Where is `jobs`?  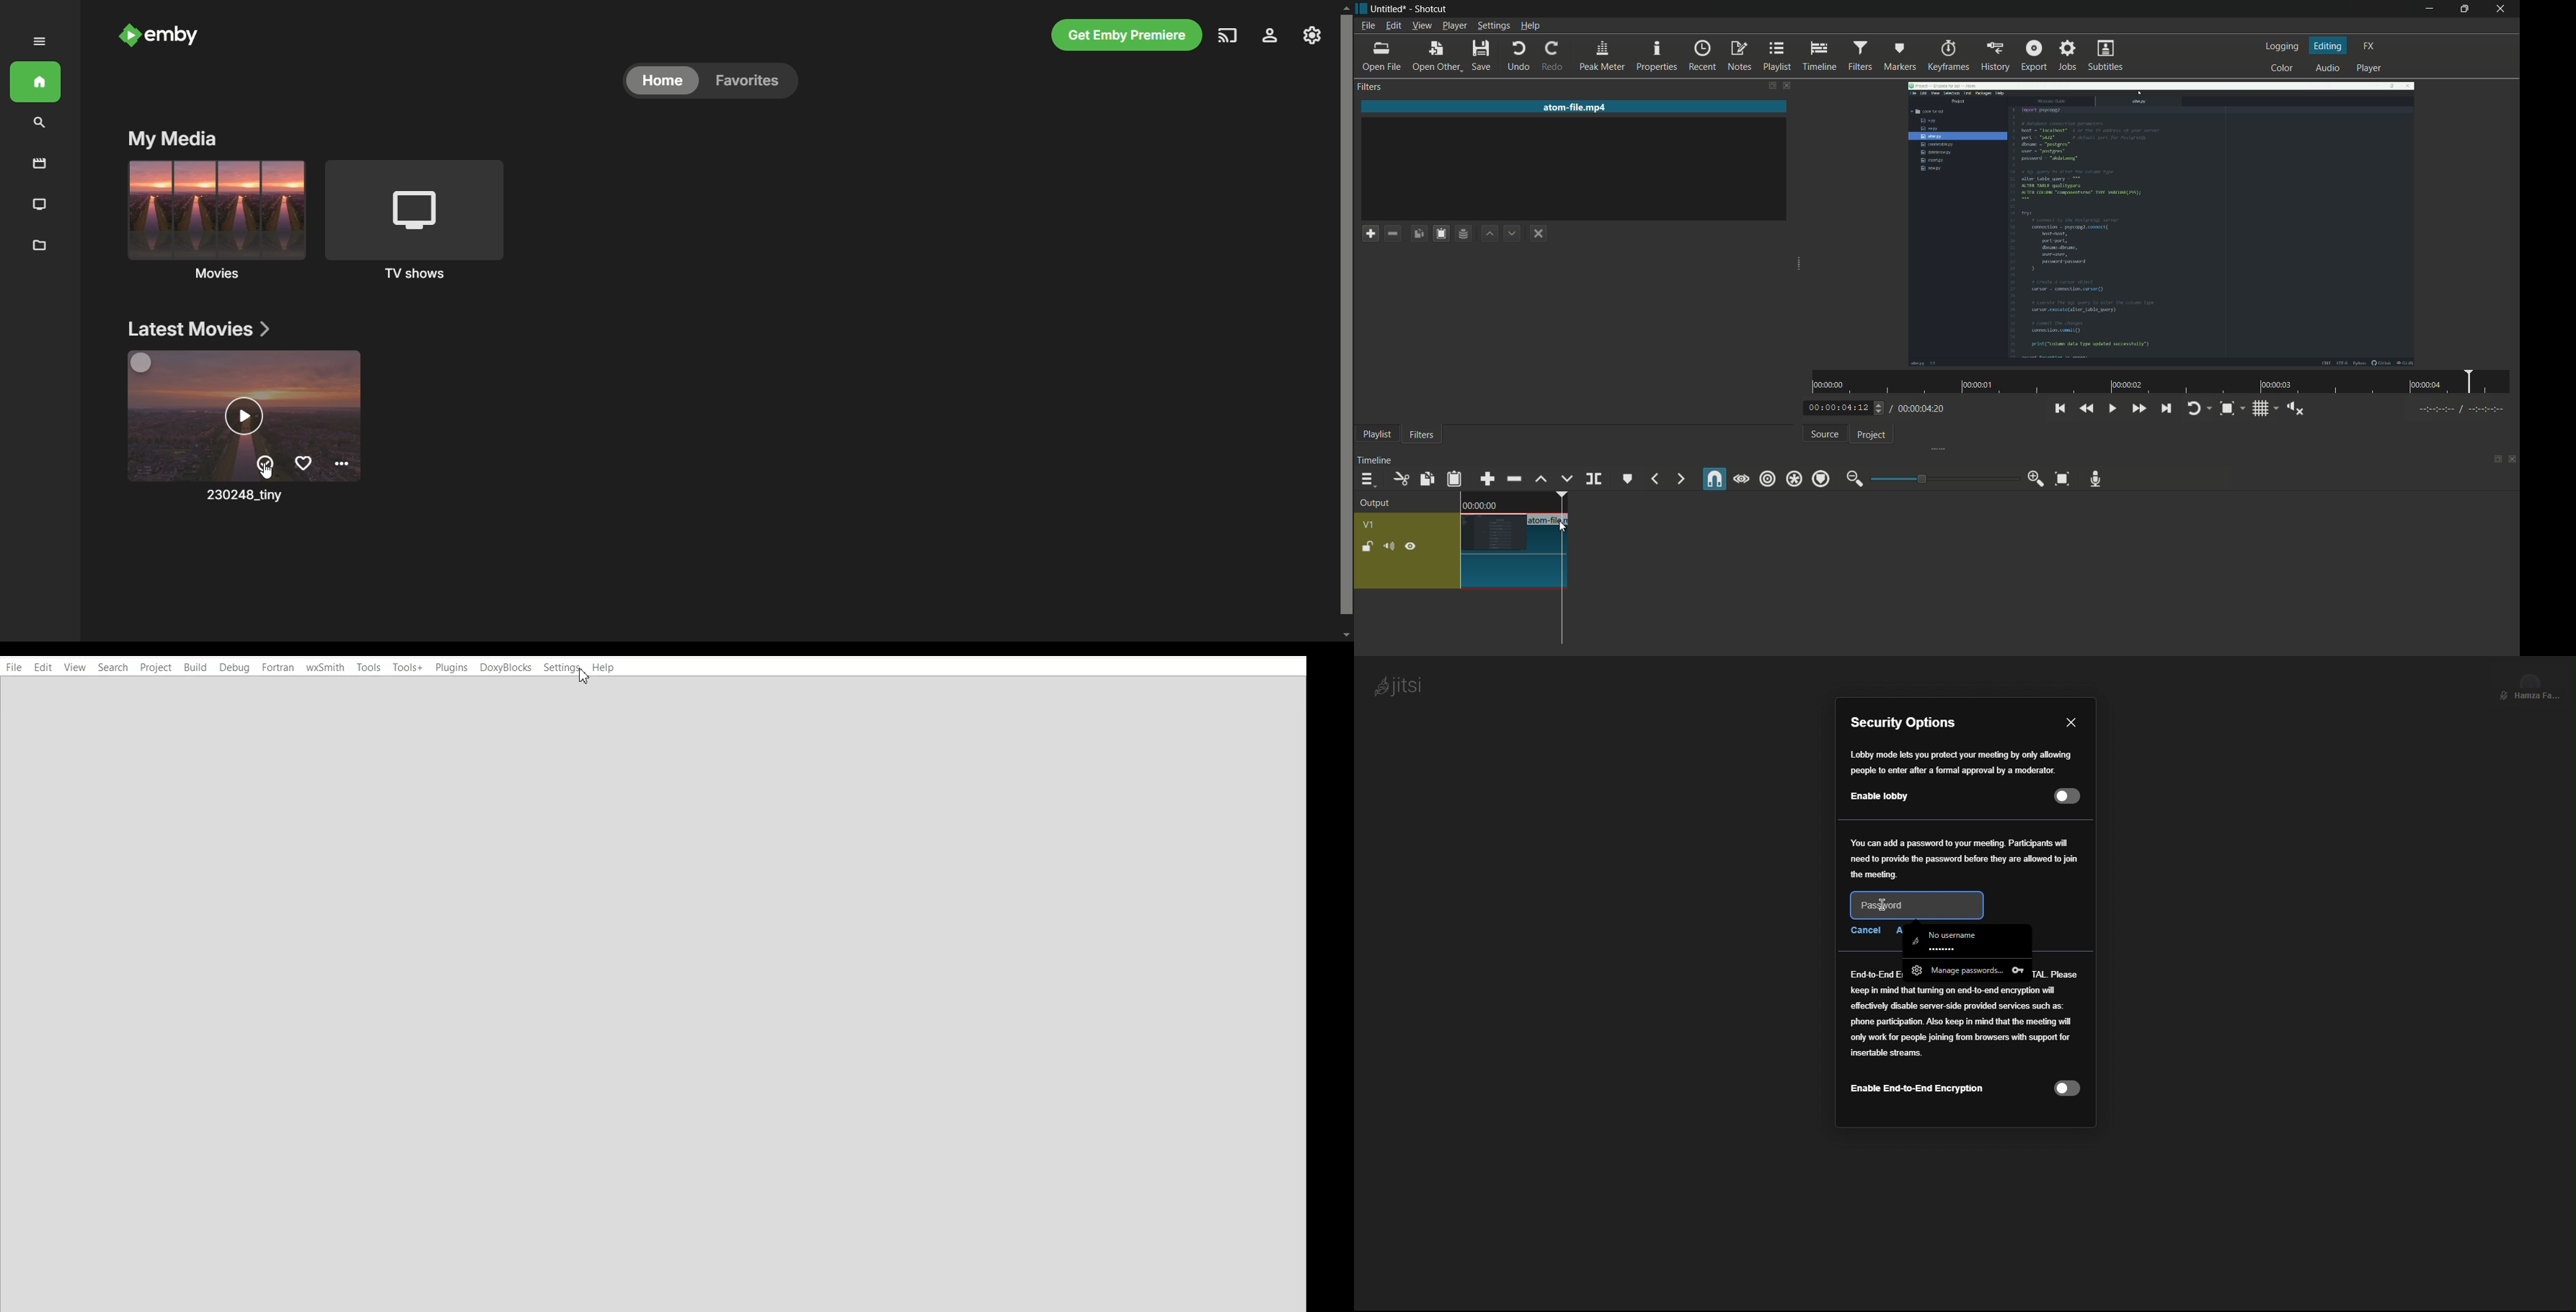 jobs is located at coordinates (2068, 55).